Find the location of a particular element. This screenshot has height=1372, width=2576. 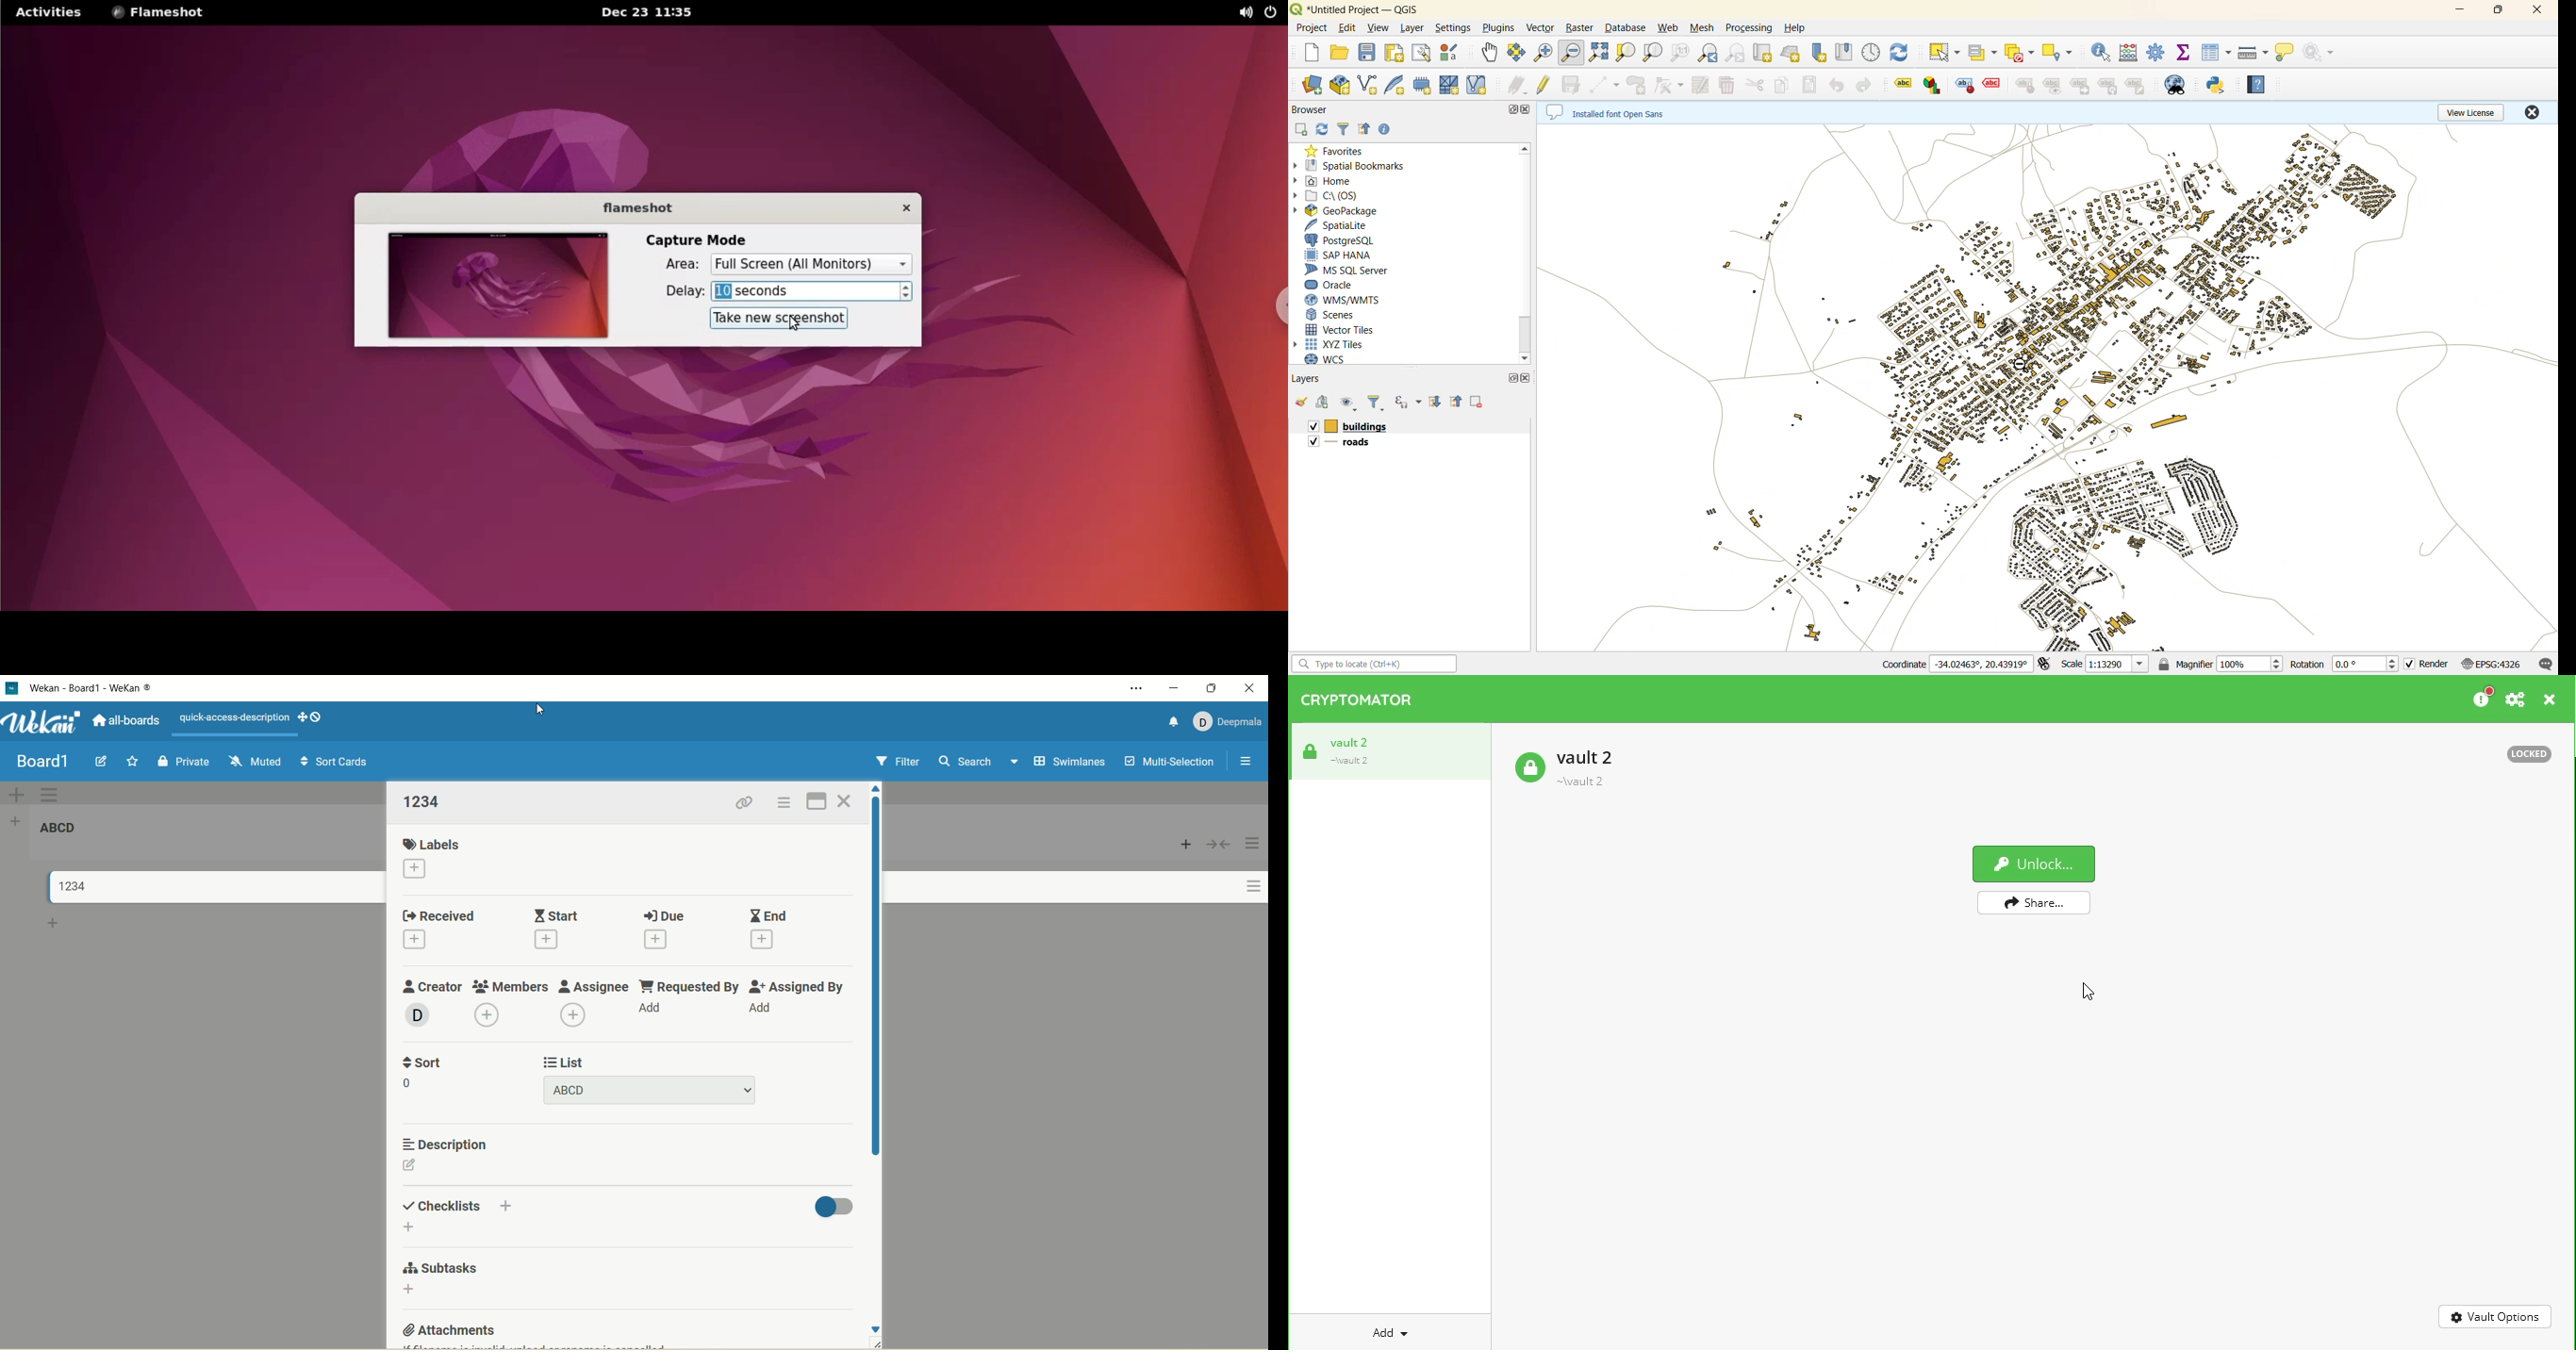

new mesh layer is located at coordinates (1451, 83).